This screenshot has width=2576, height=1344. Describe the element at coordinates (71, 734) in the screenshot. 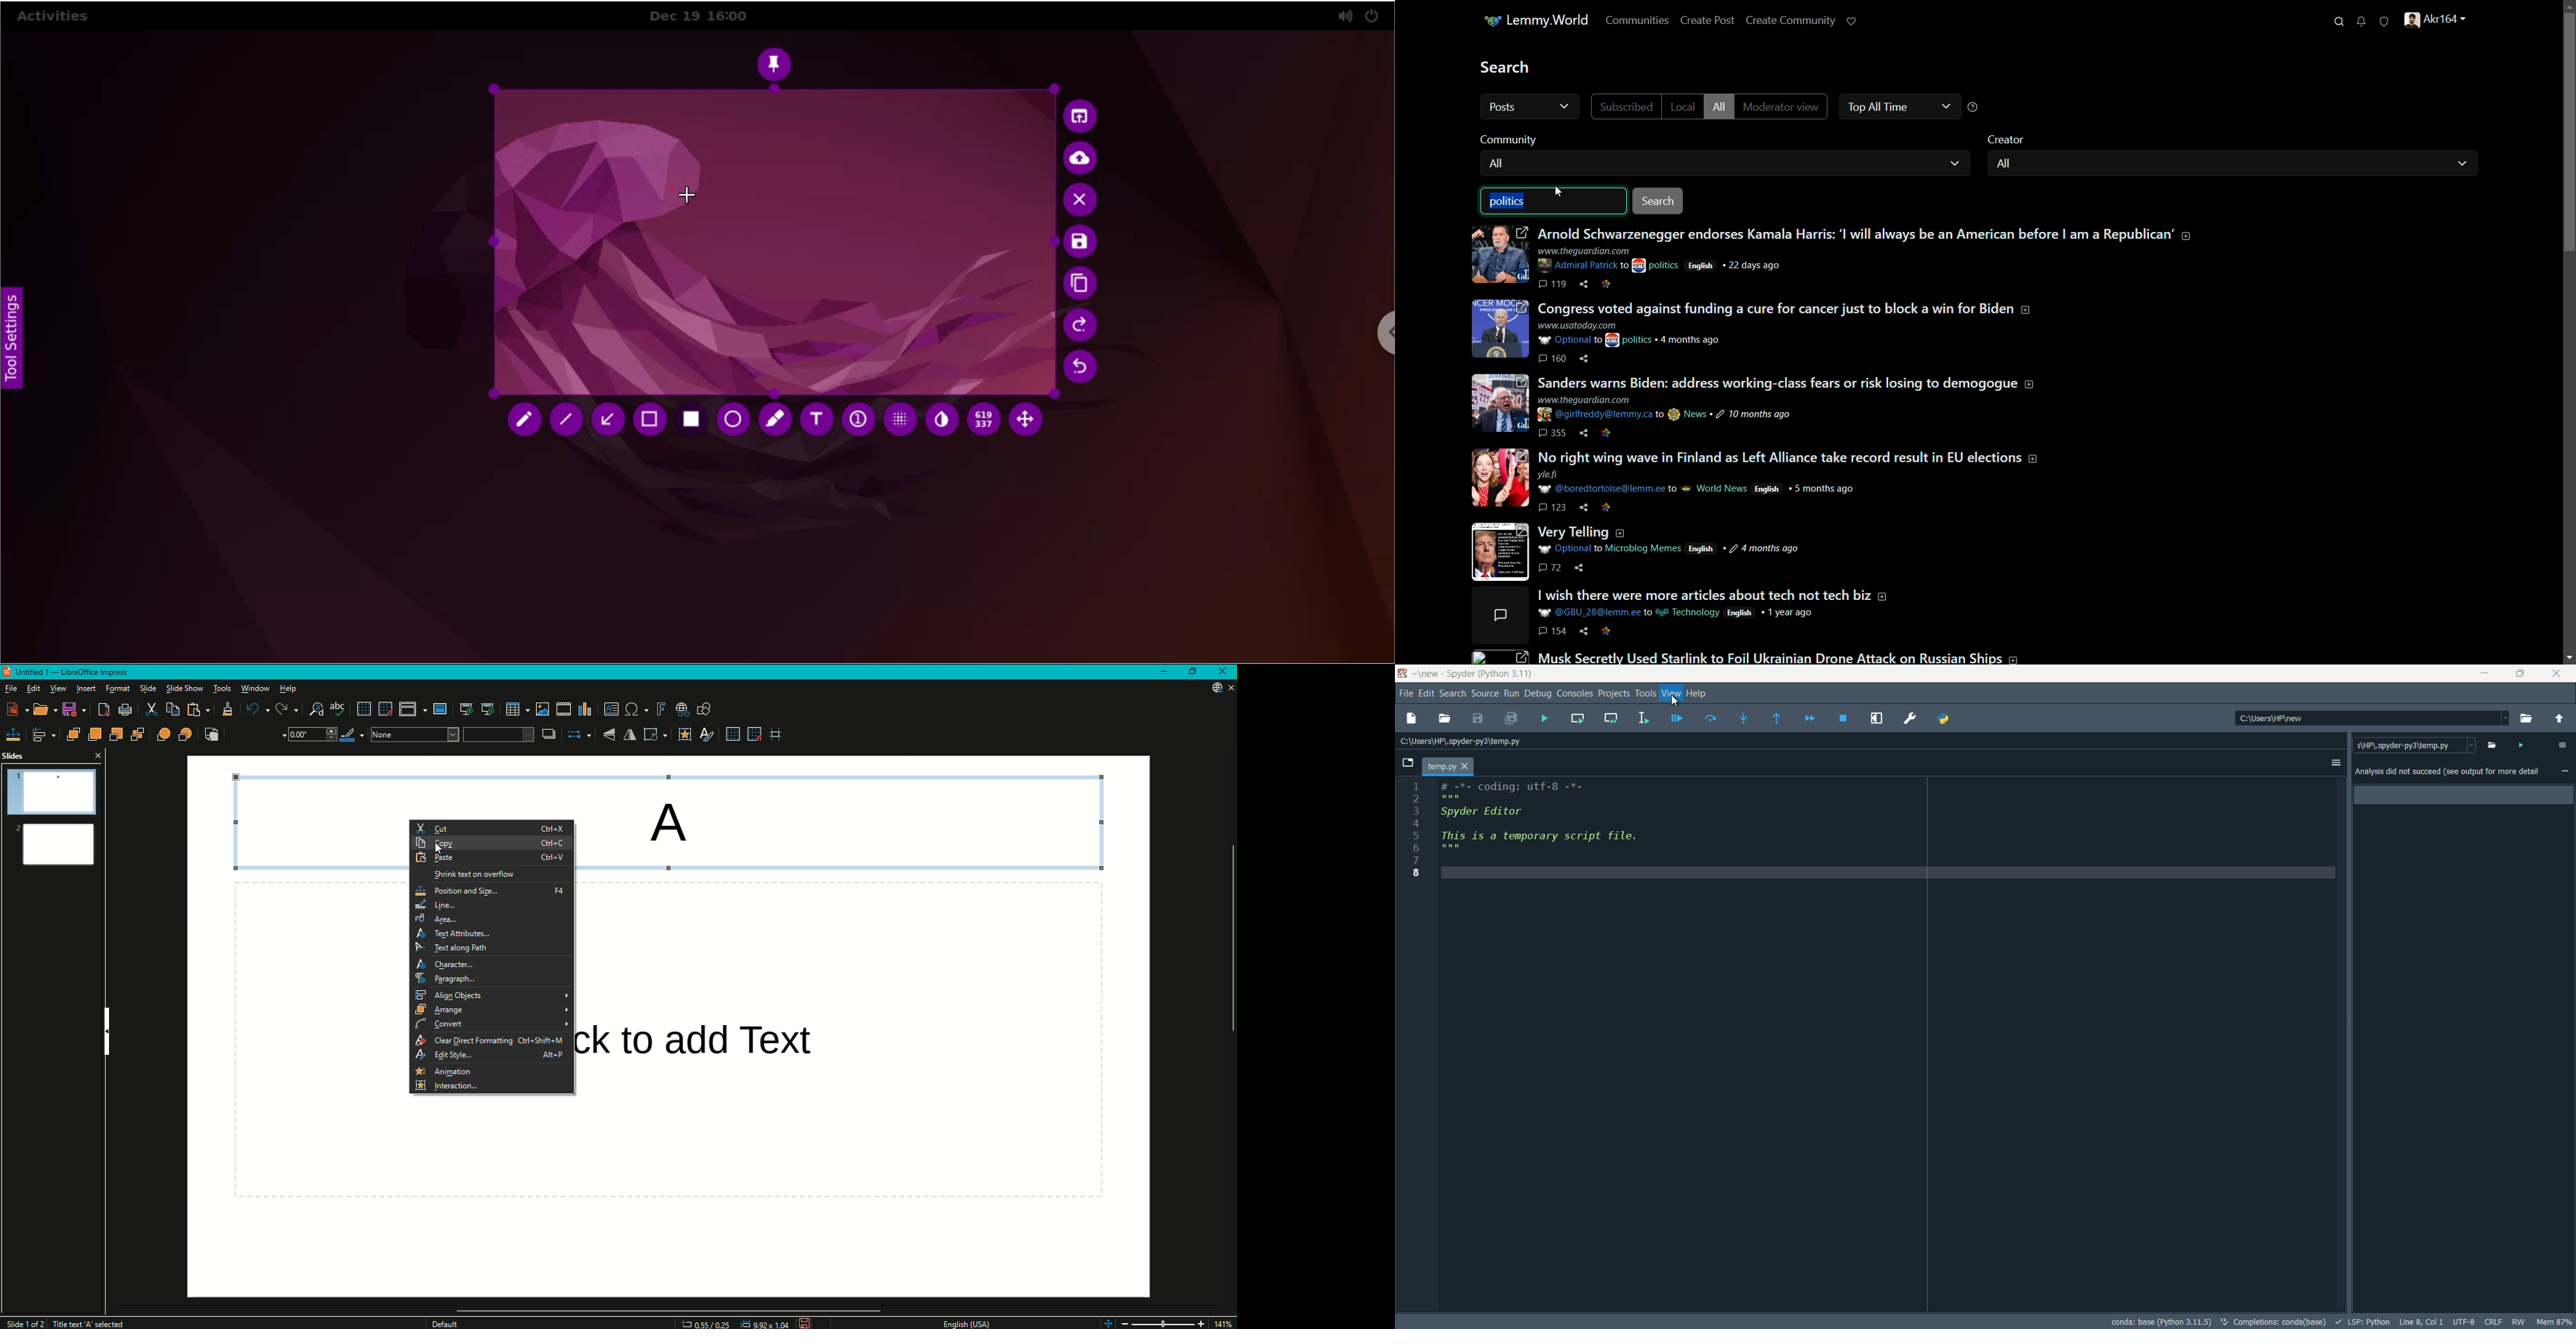

I see `Bring to Front` at that location.